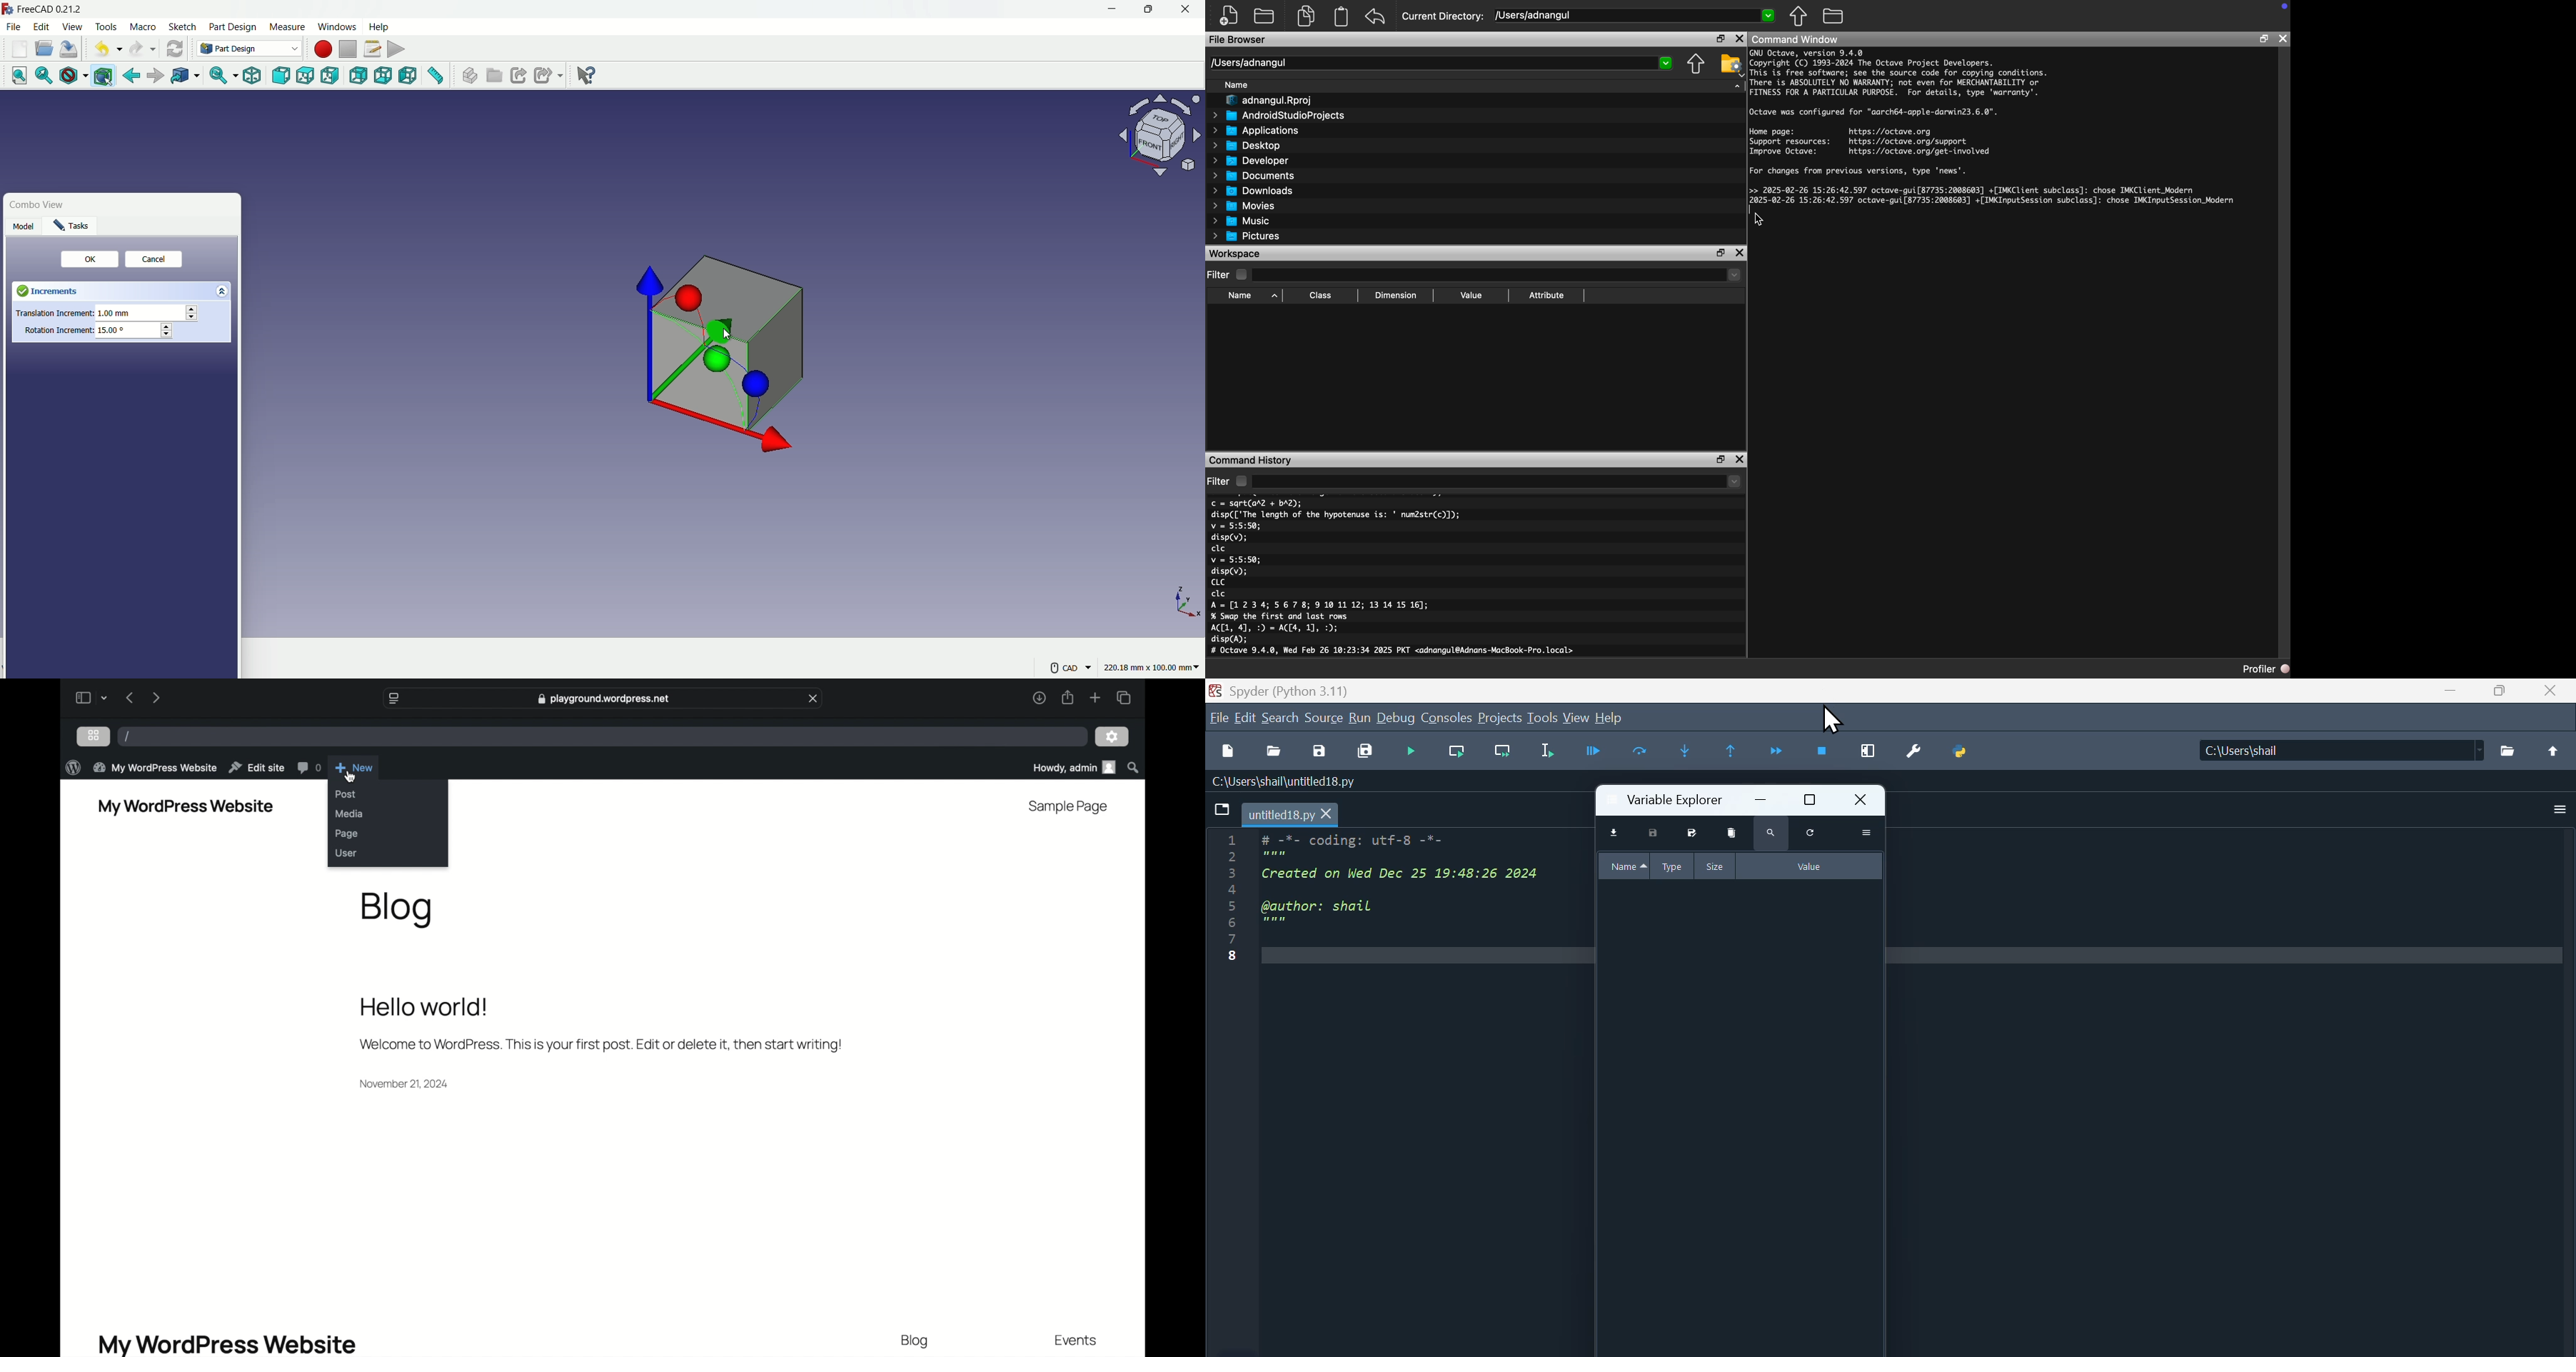 This screenshot has height=1372, width=2576. I want to click on A=[1234;56728; 91011 12; 13 14 15 16];, so click(1323, 606).